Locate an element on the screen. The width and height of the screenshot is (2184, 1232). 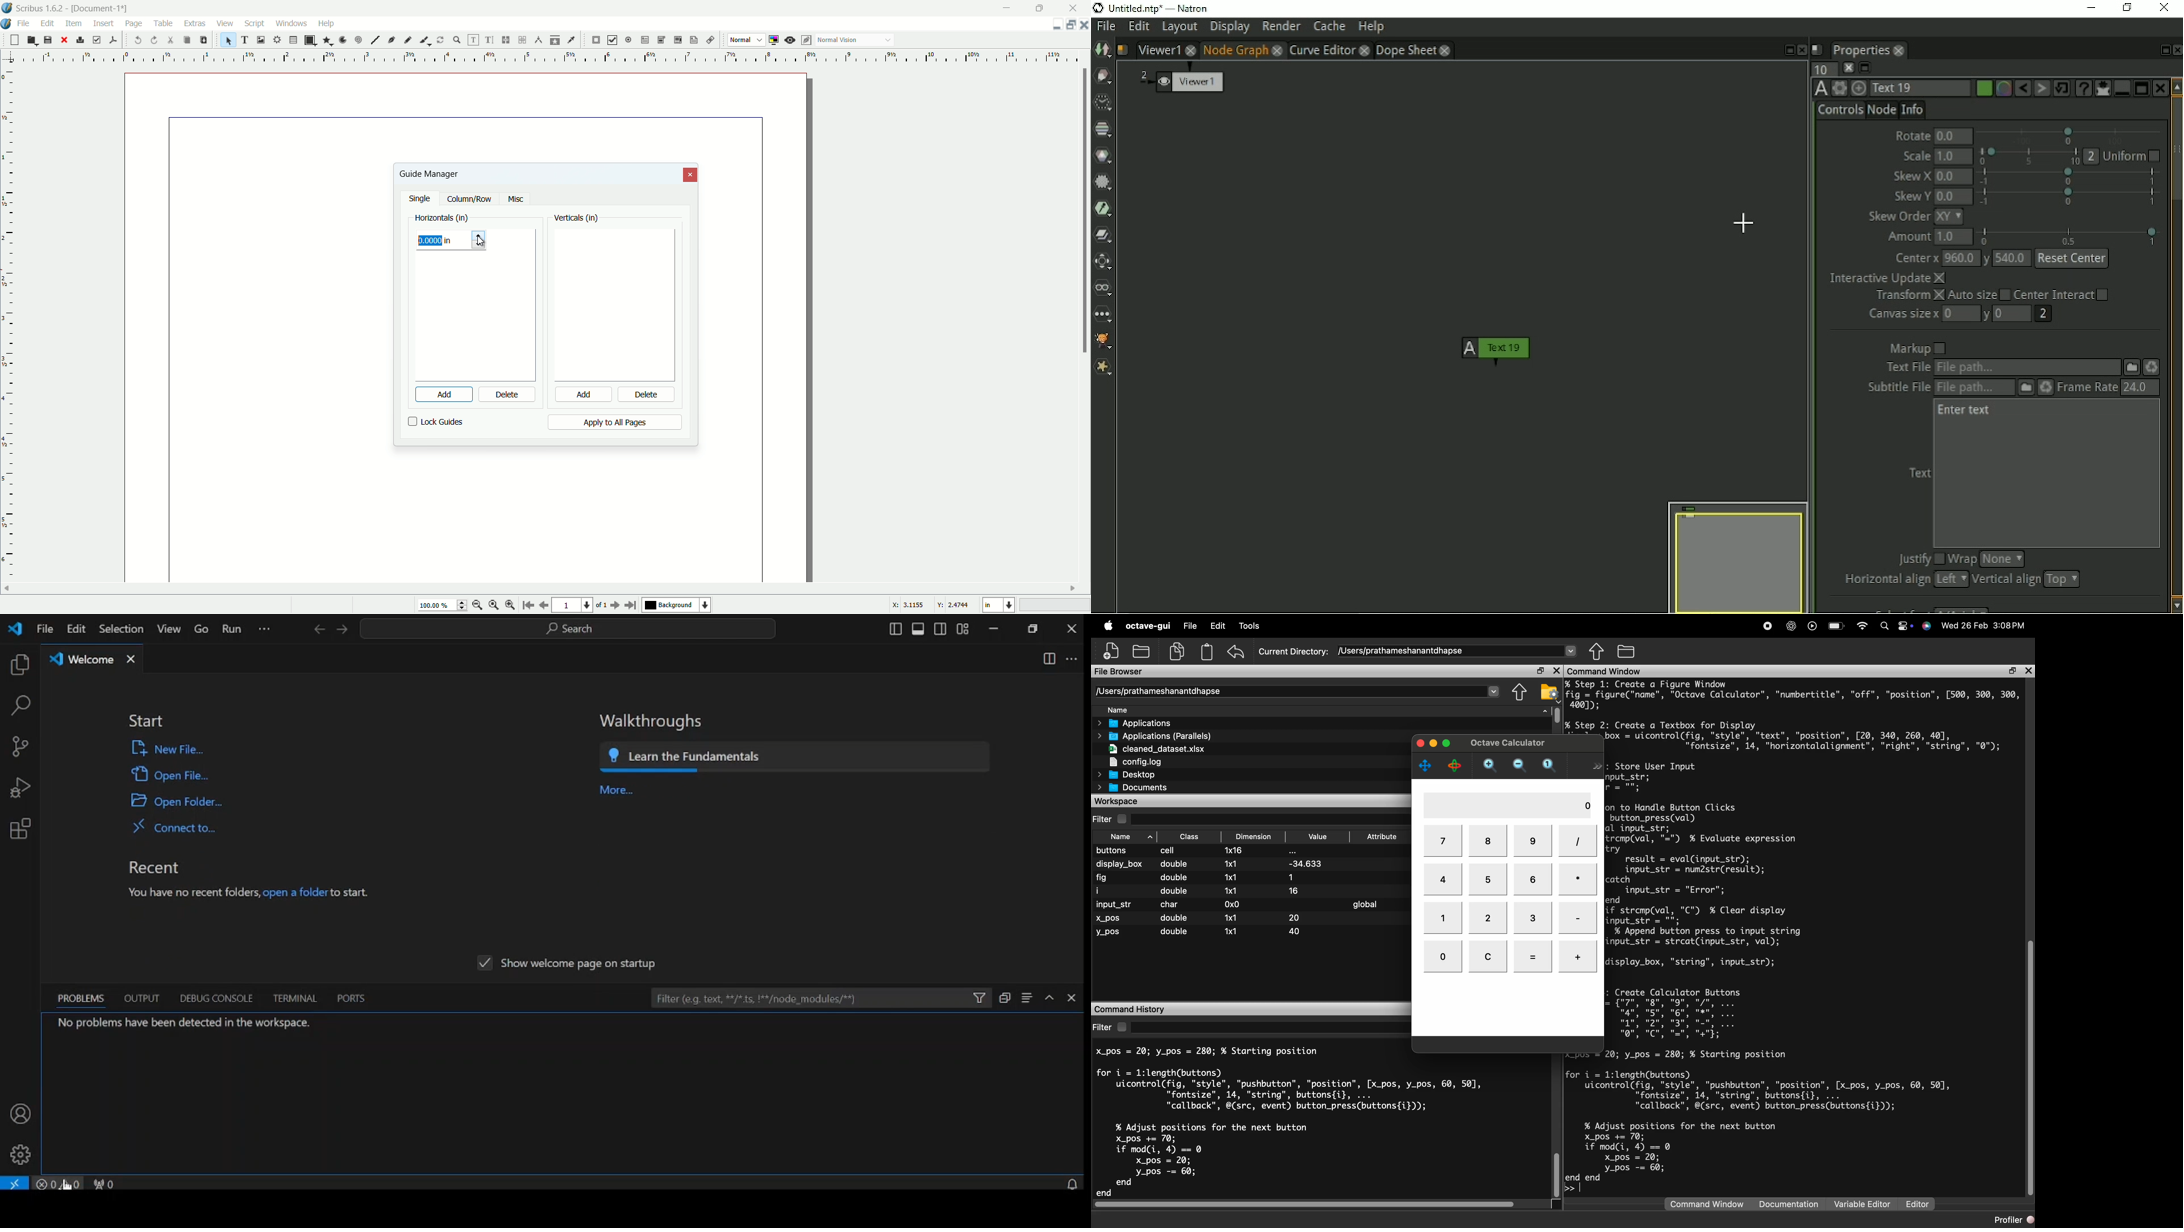
zoom in is located at coordinates (511, 605).